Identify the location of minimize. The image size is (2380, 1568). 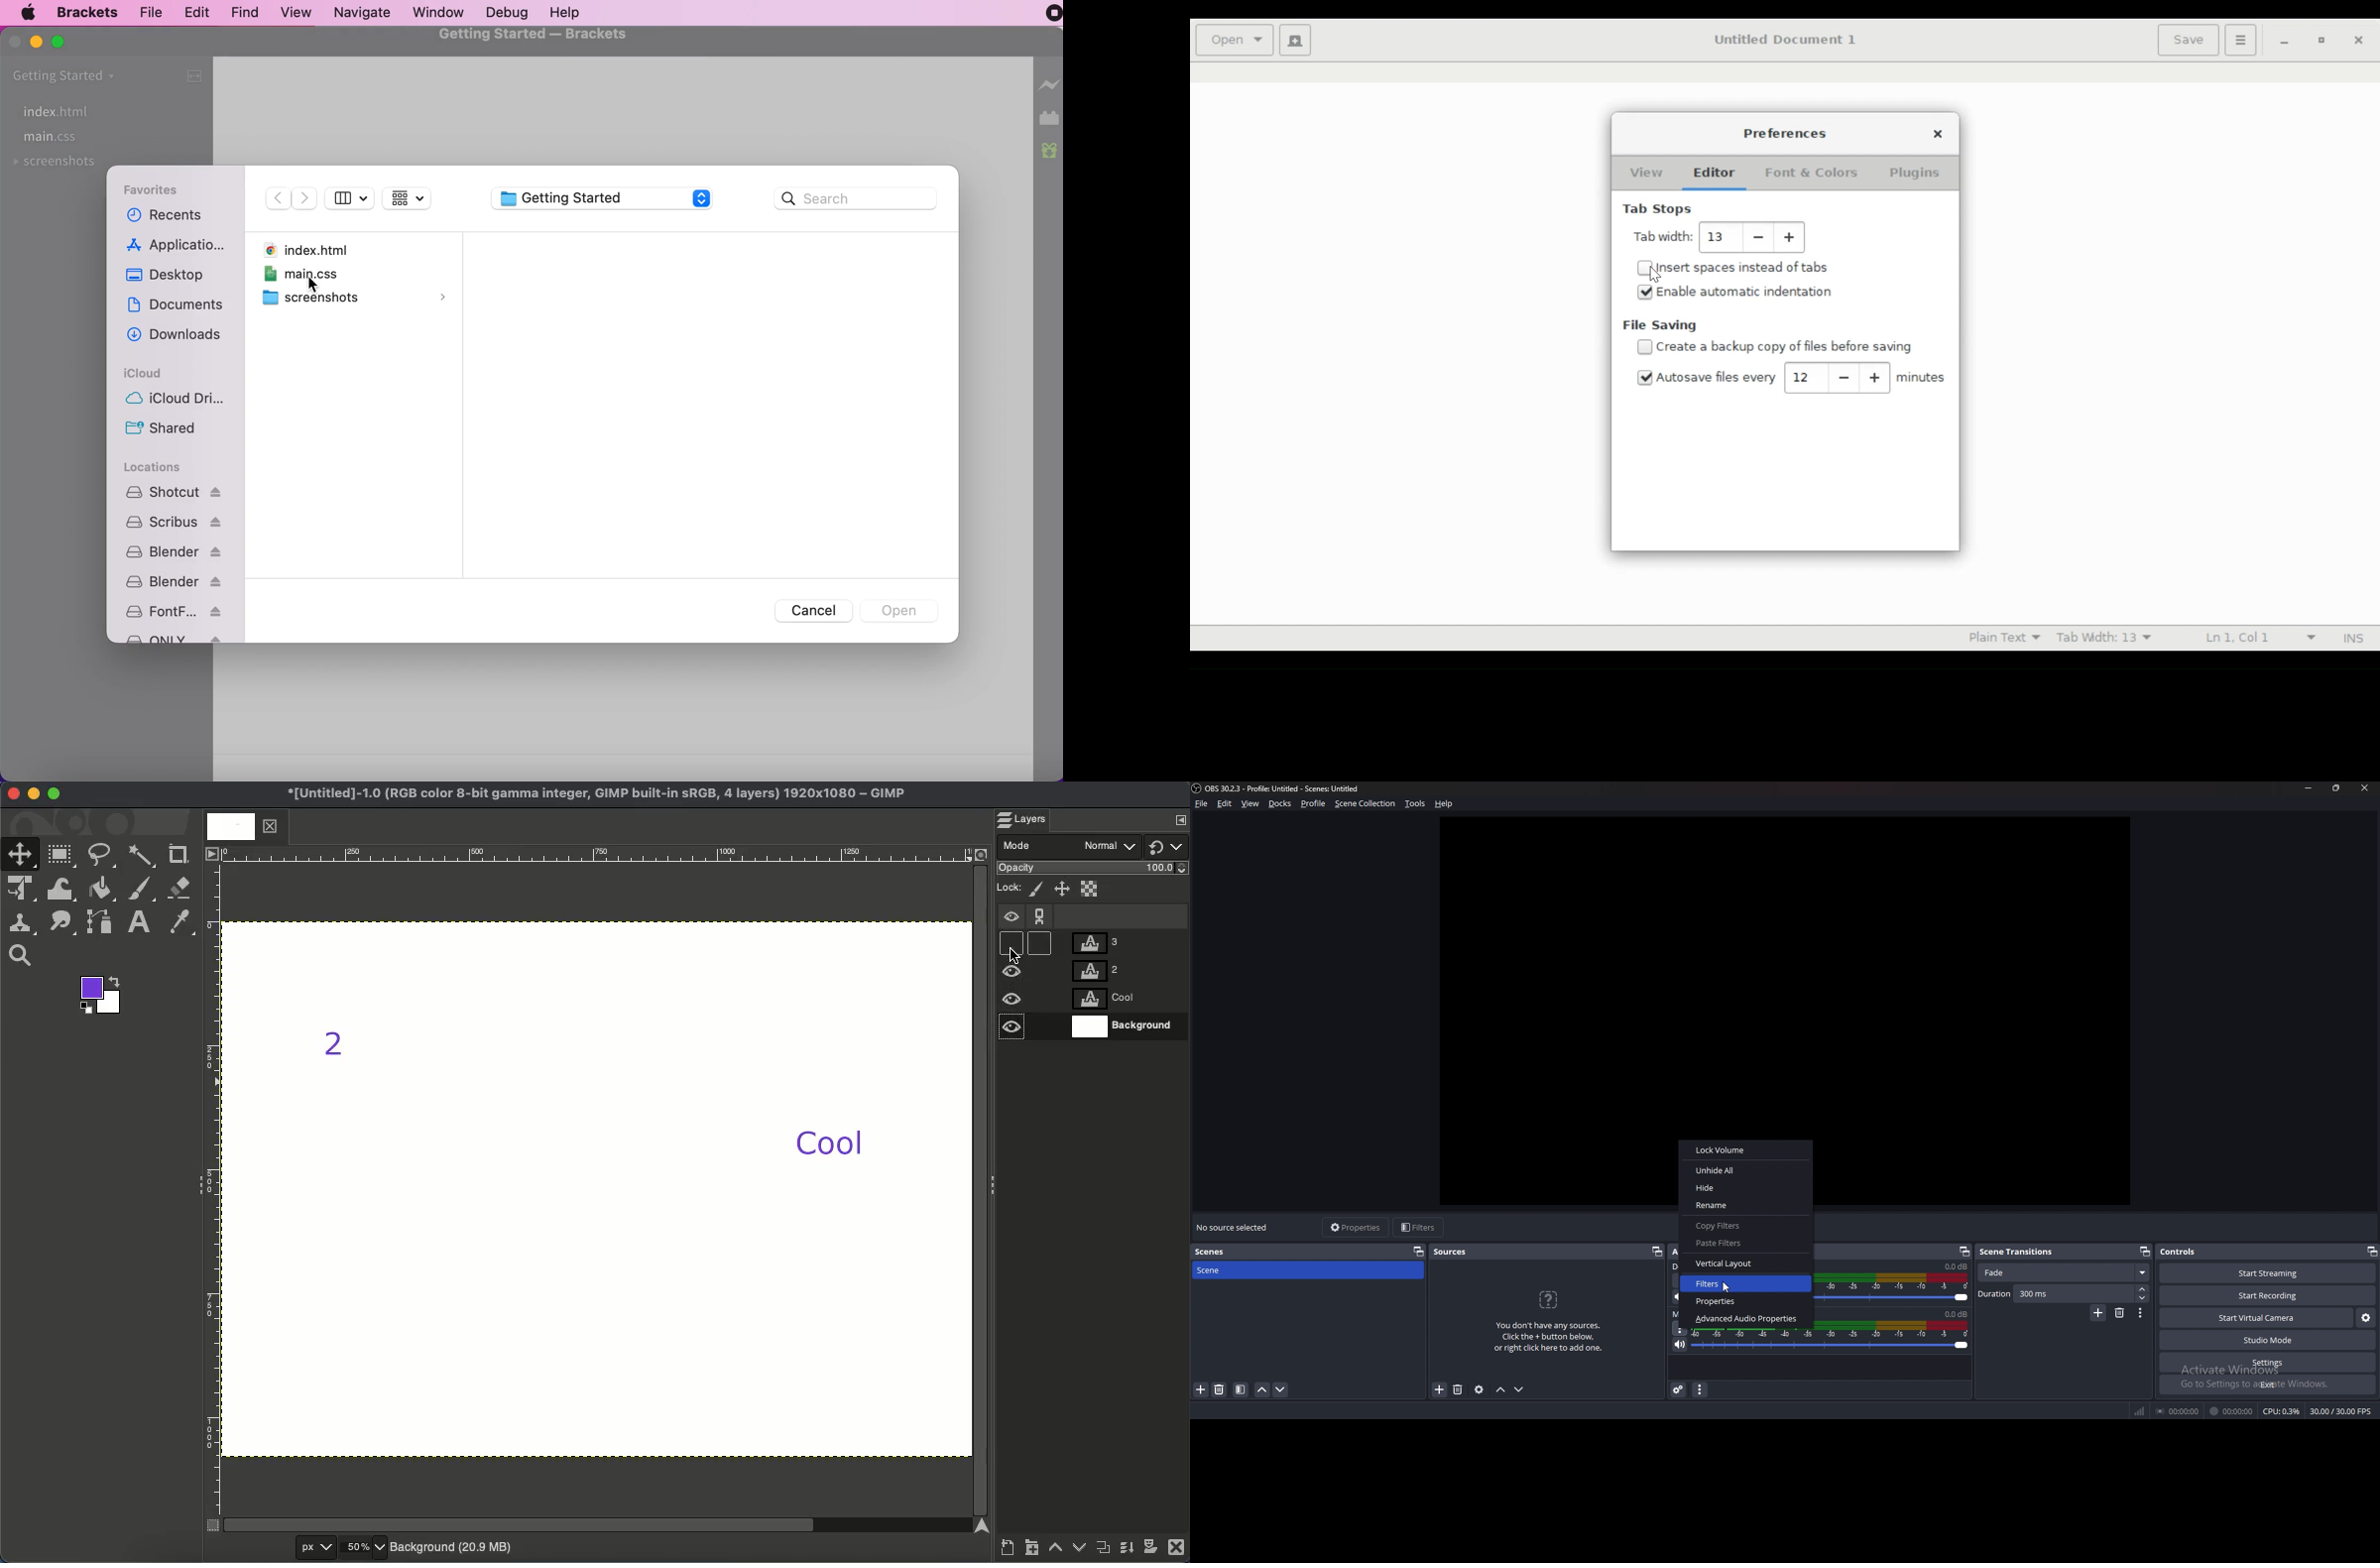
(2309, 788).